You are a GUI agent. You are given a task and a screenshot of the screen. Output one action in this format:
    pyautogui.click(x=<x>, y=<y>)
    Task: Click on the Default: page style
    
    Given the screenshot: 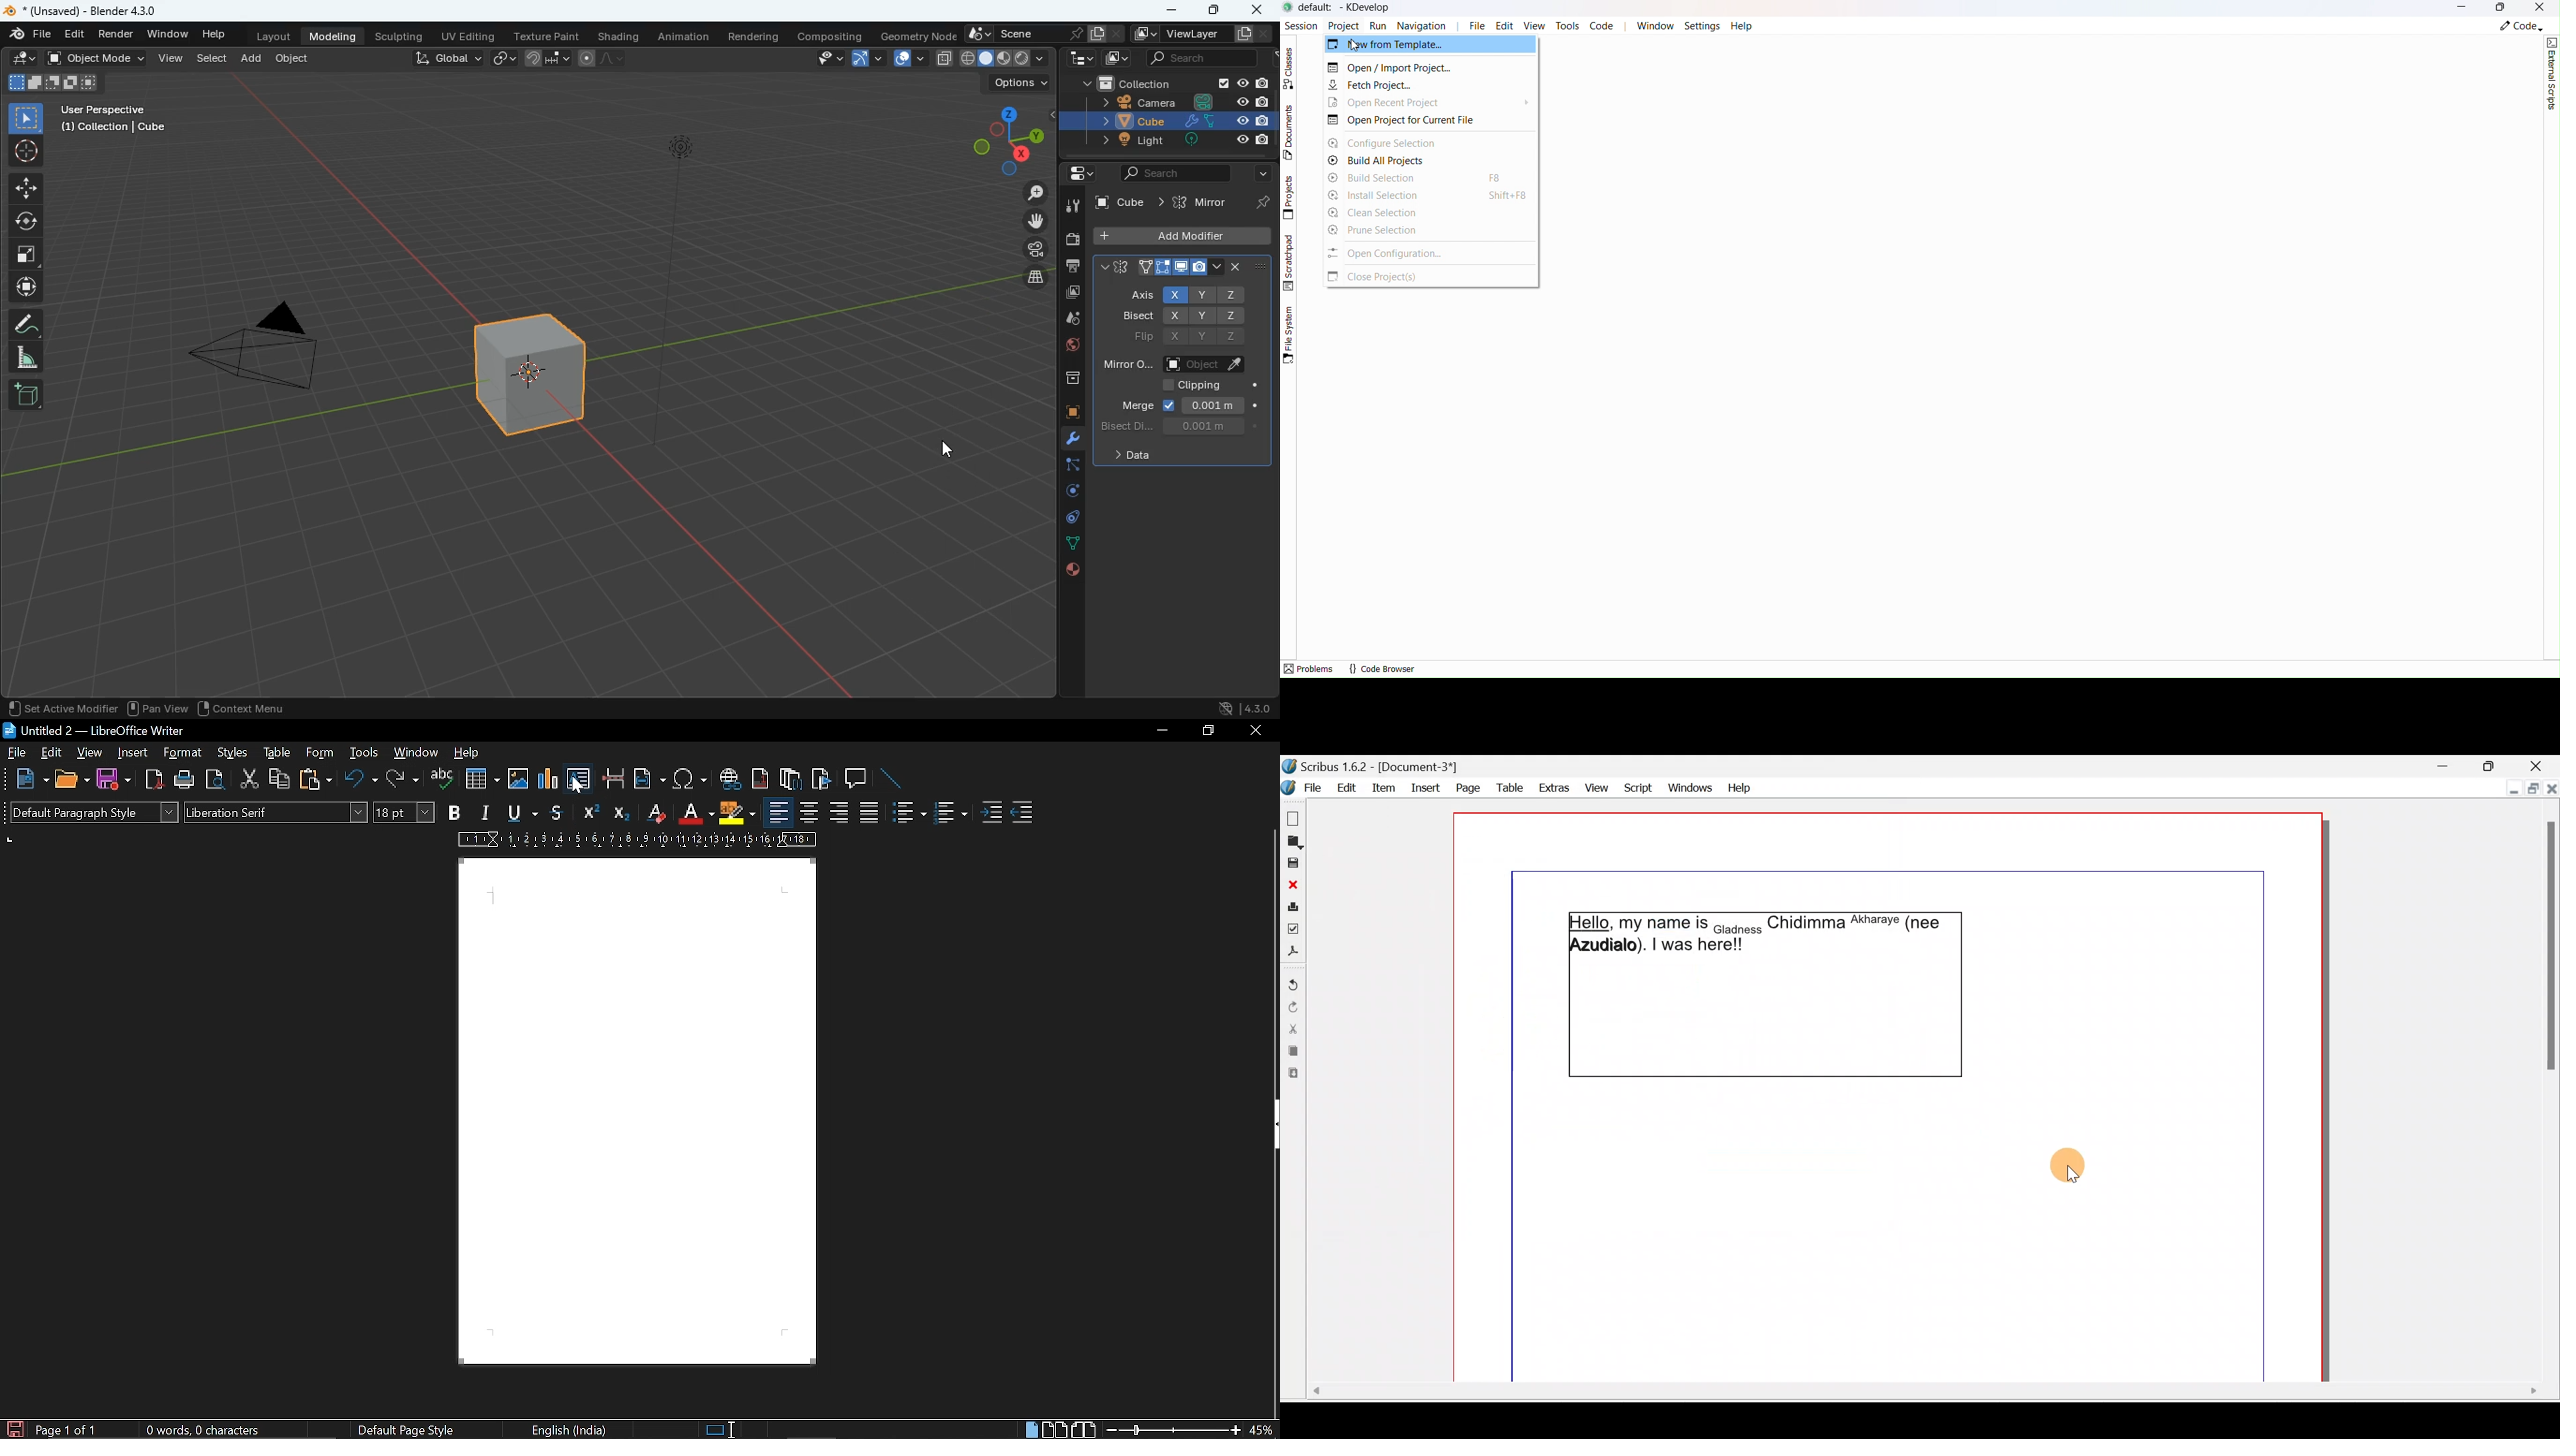 What is the action you would take?
    pyautogui.click(x=406, y=1431)
    